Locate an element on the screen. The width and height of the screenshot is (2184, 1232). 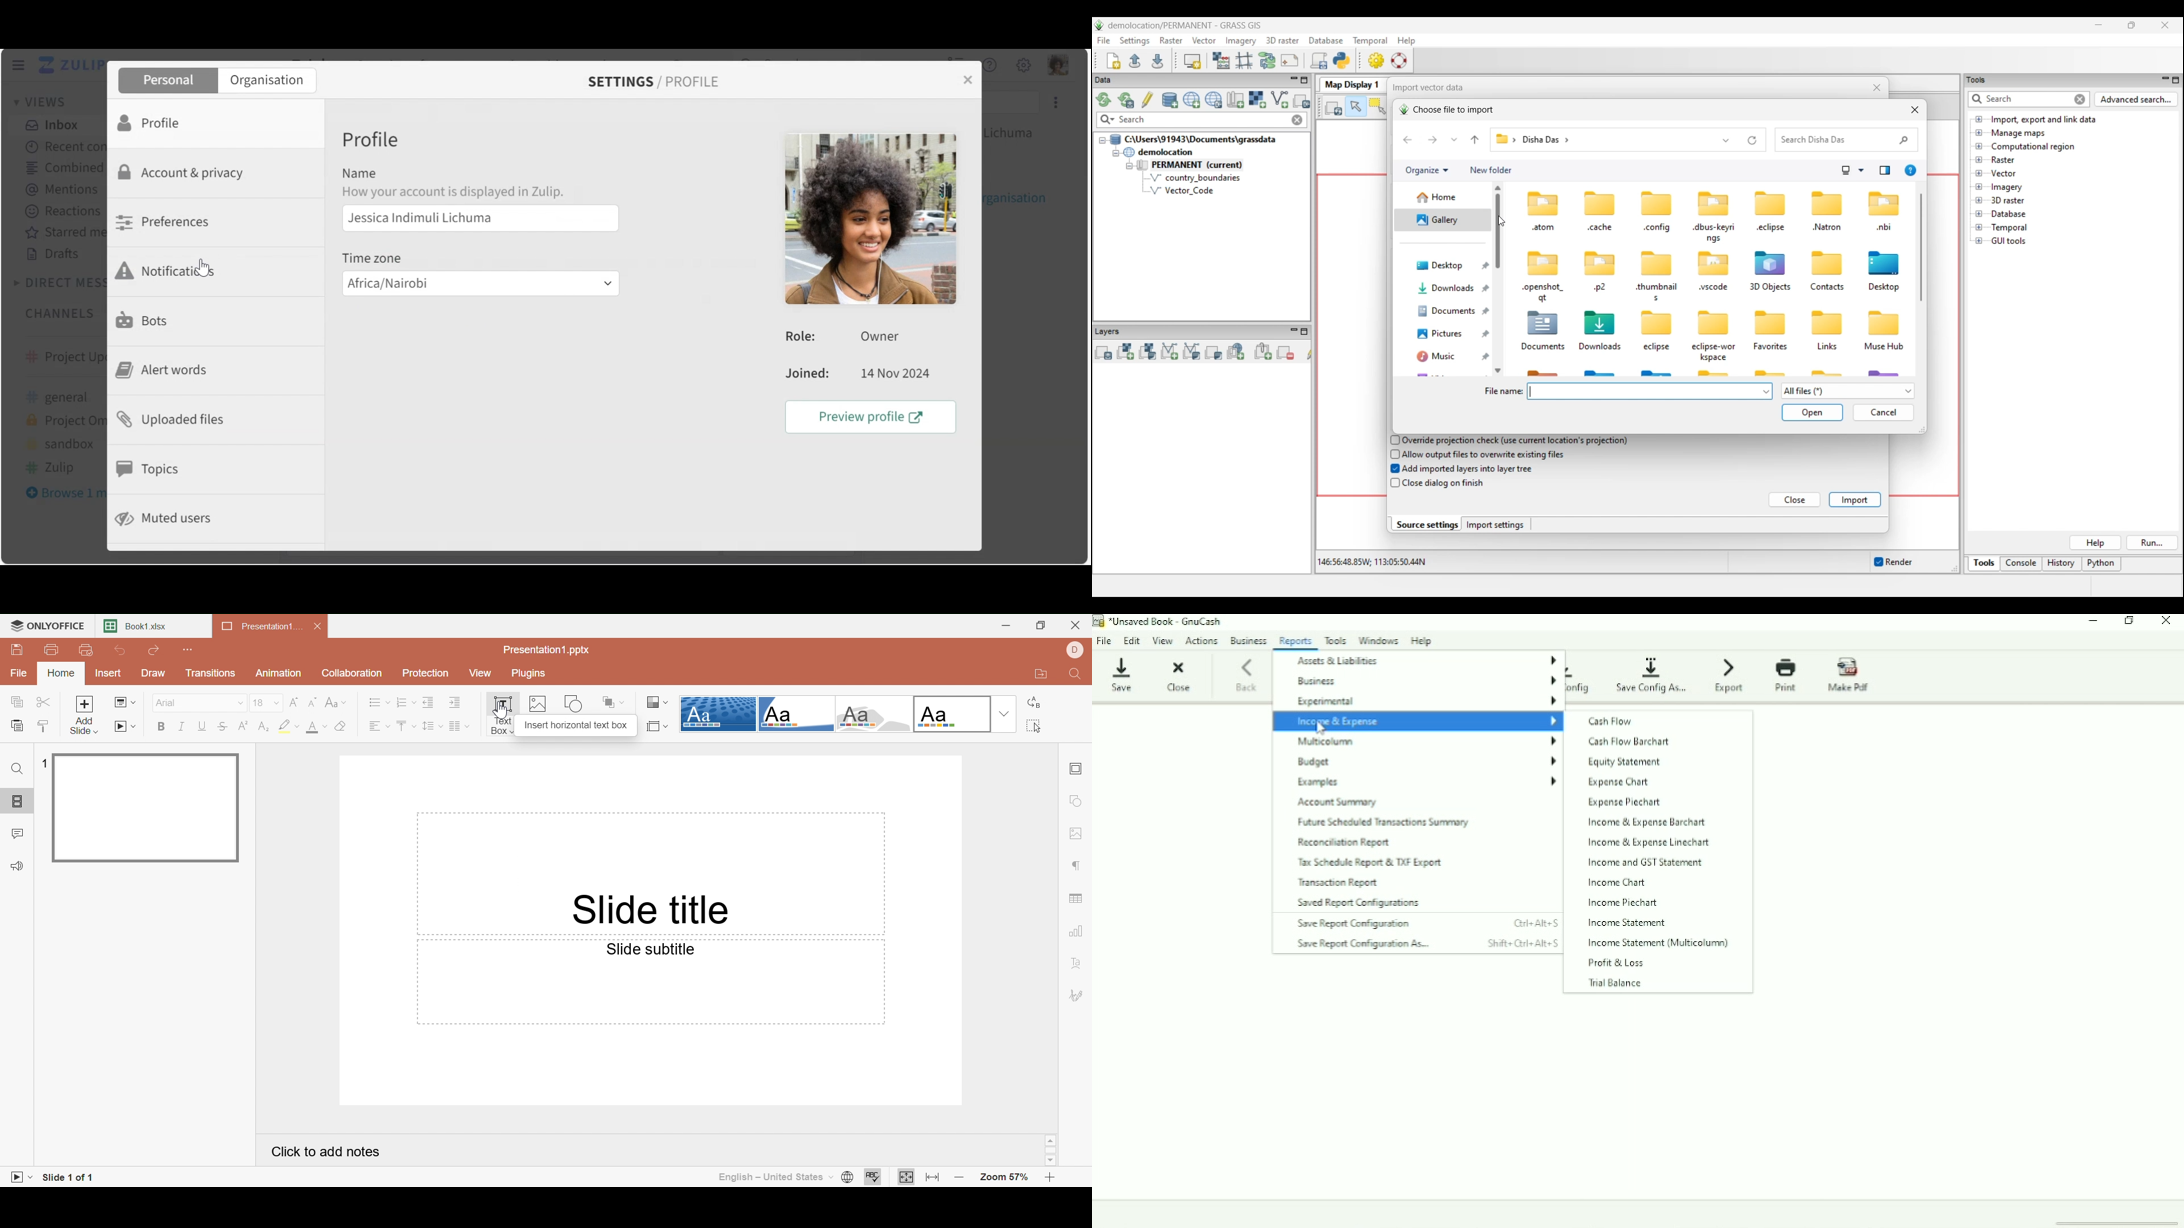
Export is located at coordinates (1732, 674).